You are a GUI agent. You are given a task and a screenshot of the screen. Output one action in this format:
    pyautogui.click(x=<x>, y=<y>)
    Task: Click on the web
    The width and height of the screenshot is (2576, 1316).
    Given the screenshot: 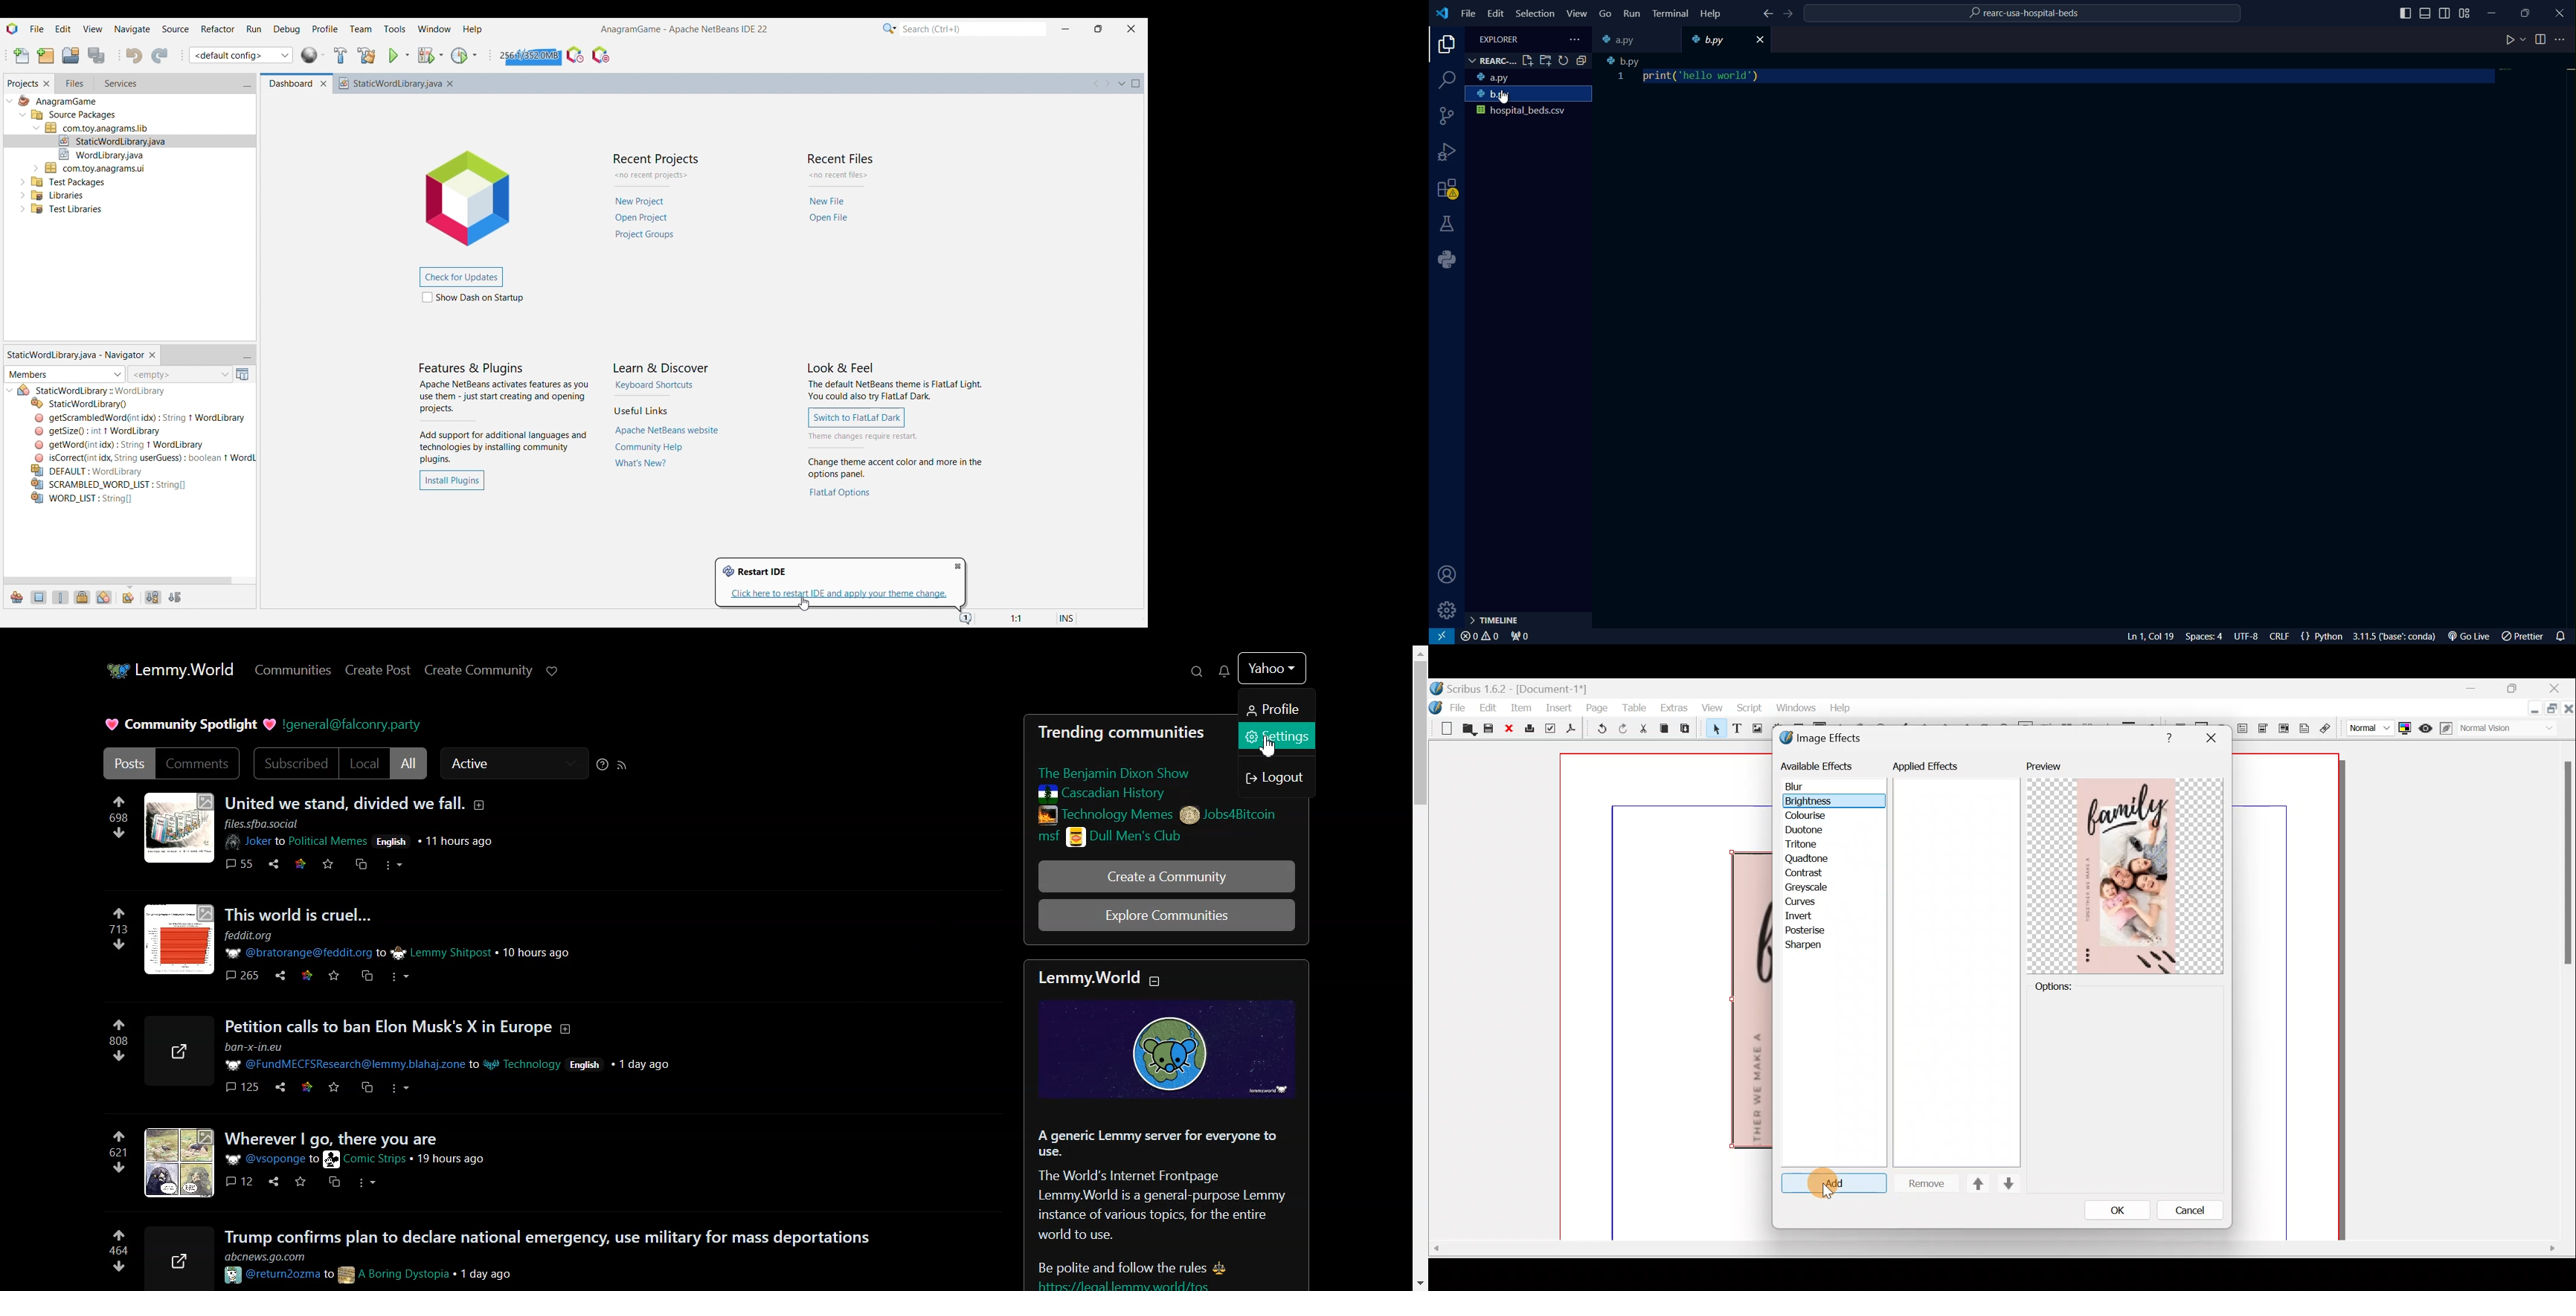 What is the action you would take?
    pyautogui.click(x=307, y=1095)
    